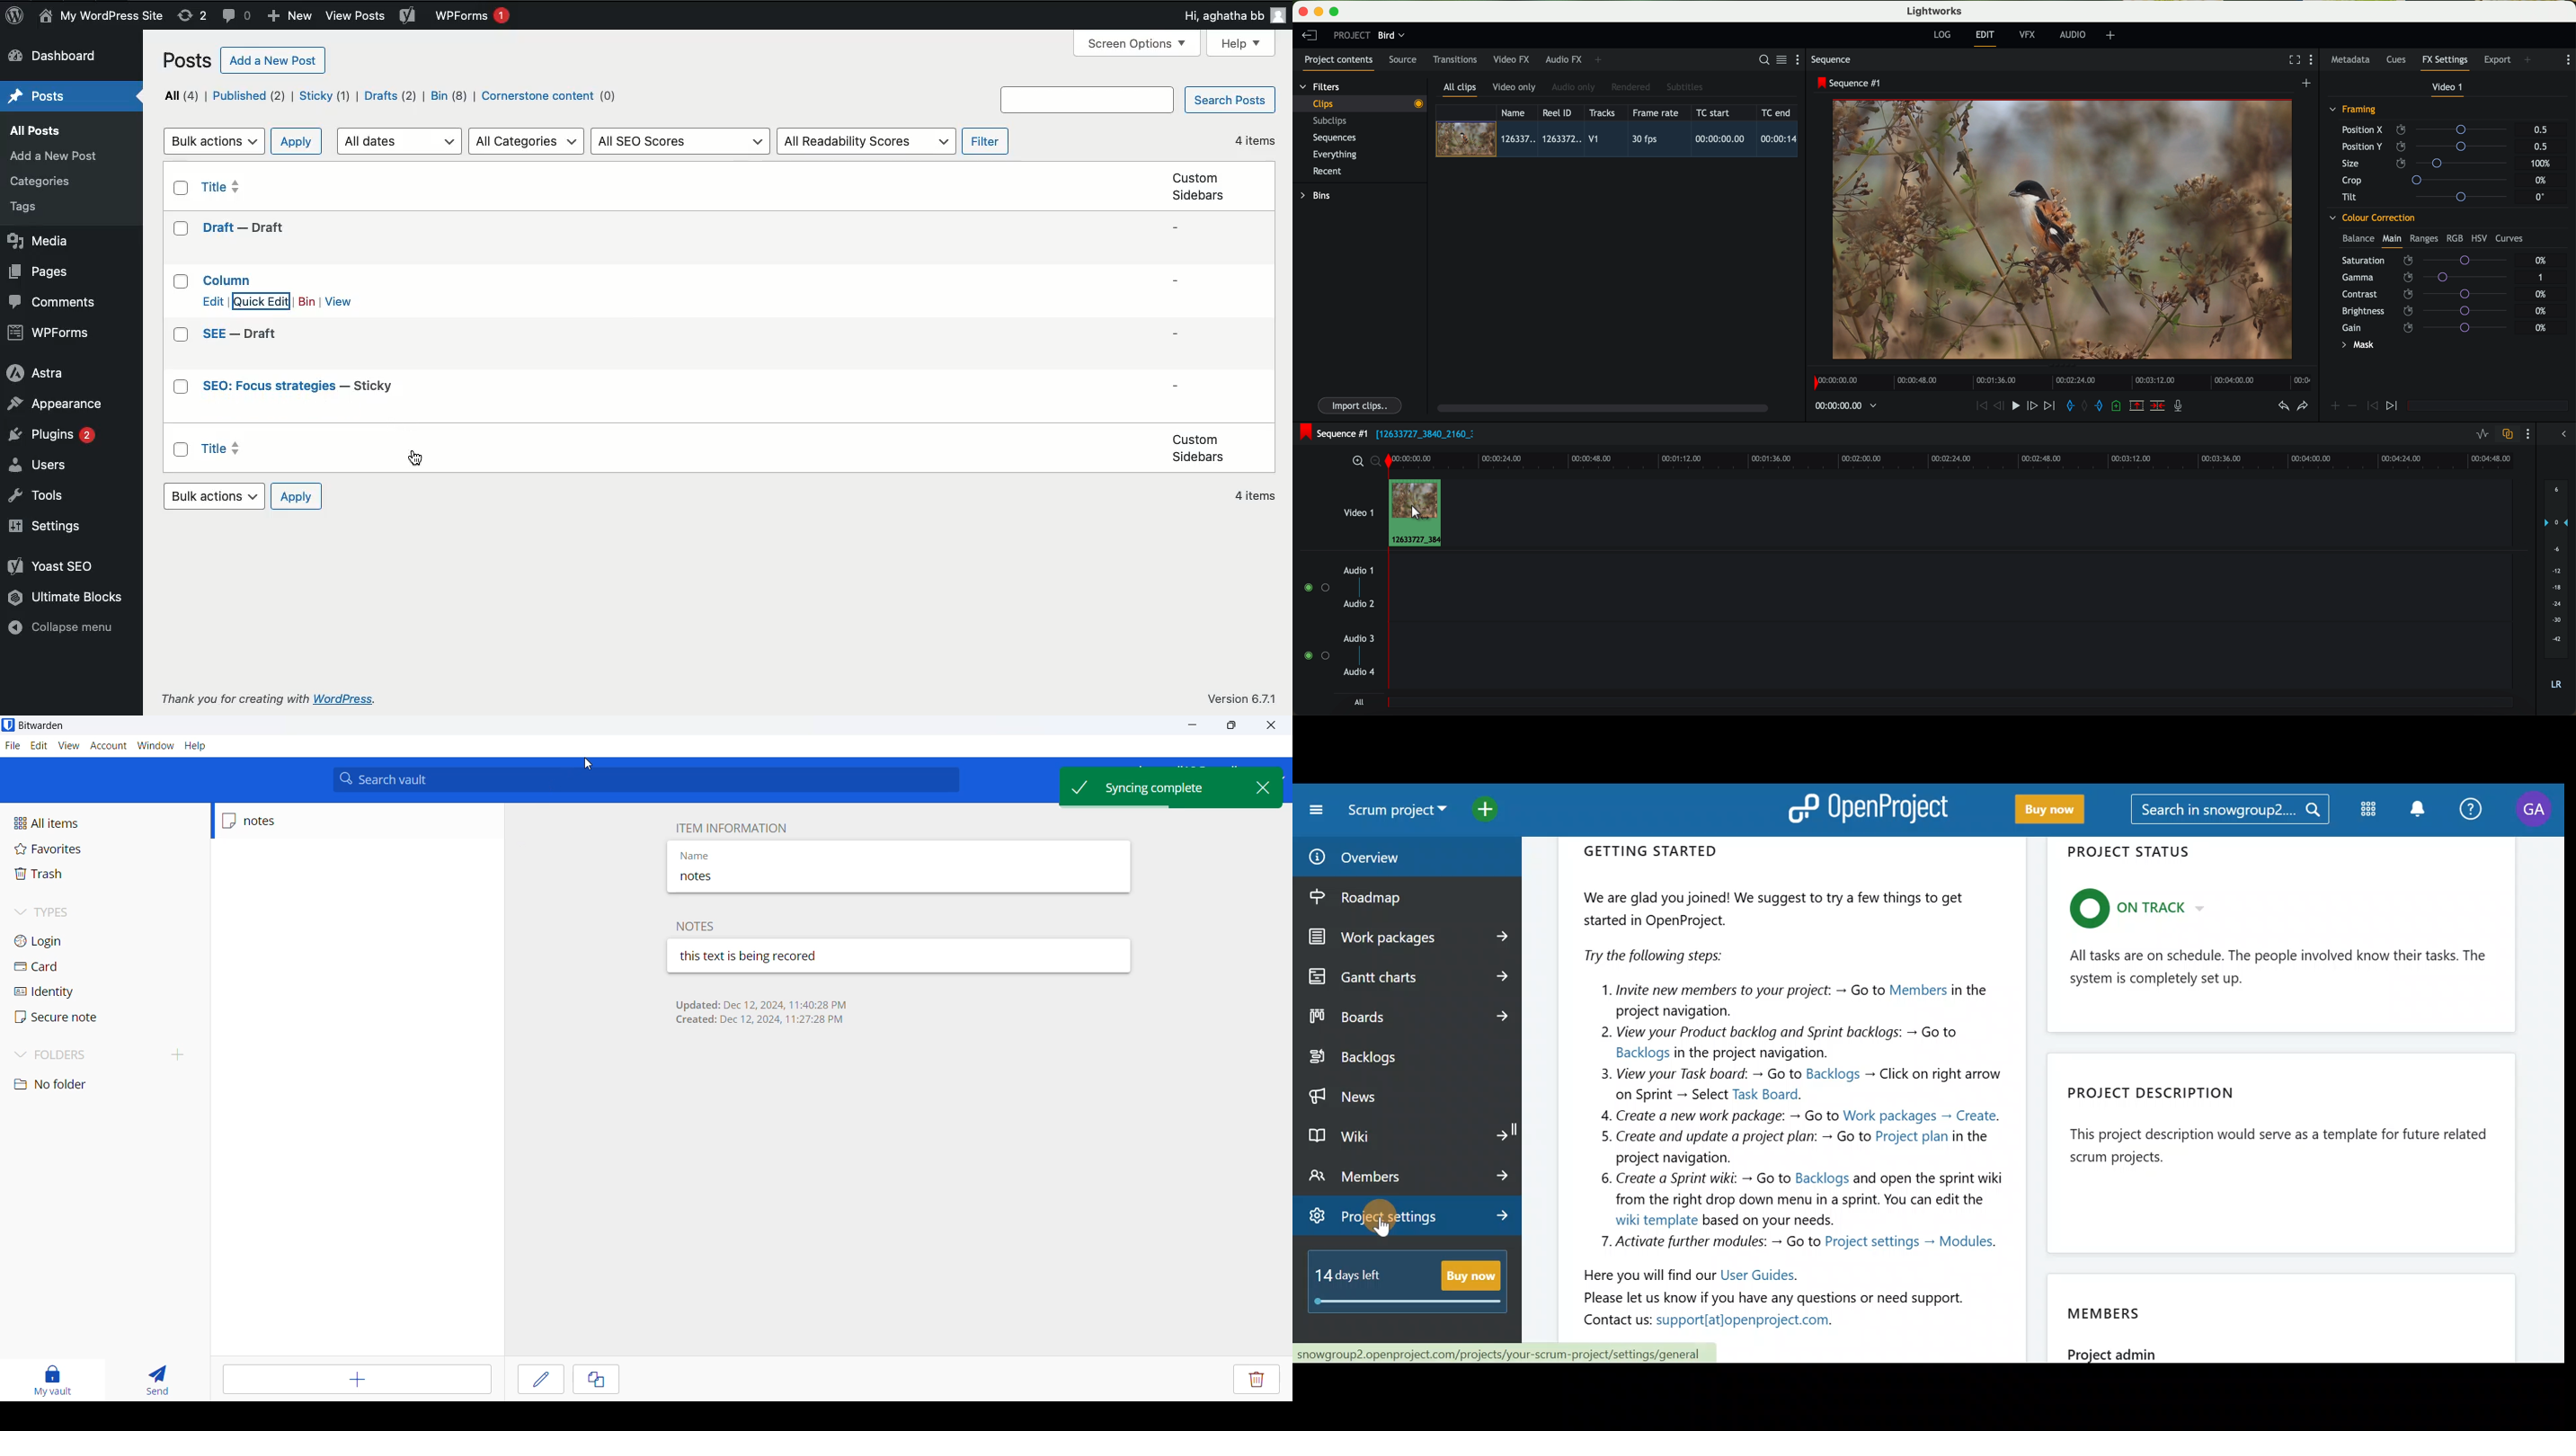 This screenshot has width=2576, height=1456. Describe the element at coordinates (2431, 294) in the screenshot. I see `contrast` at that location.